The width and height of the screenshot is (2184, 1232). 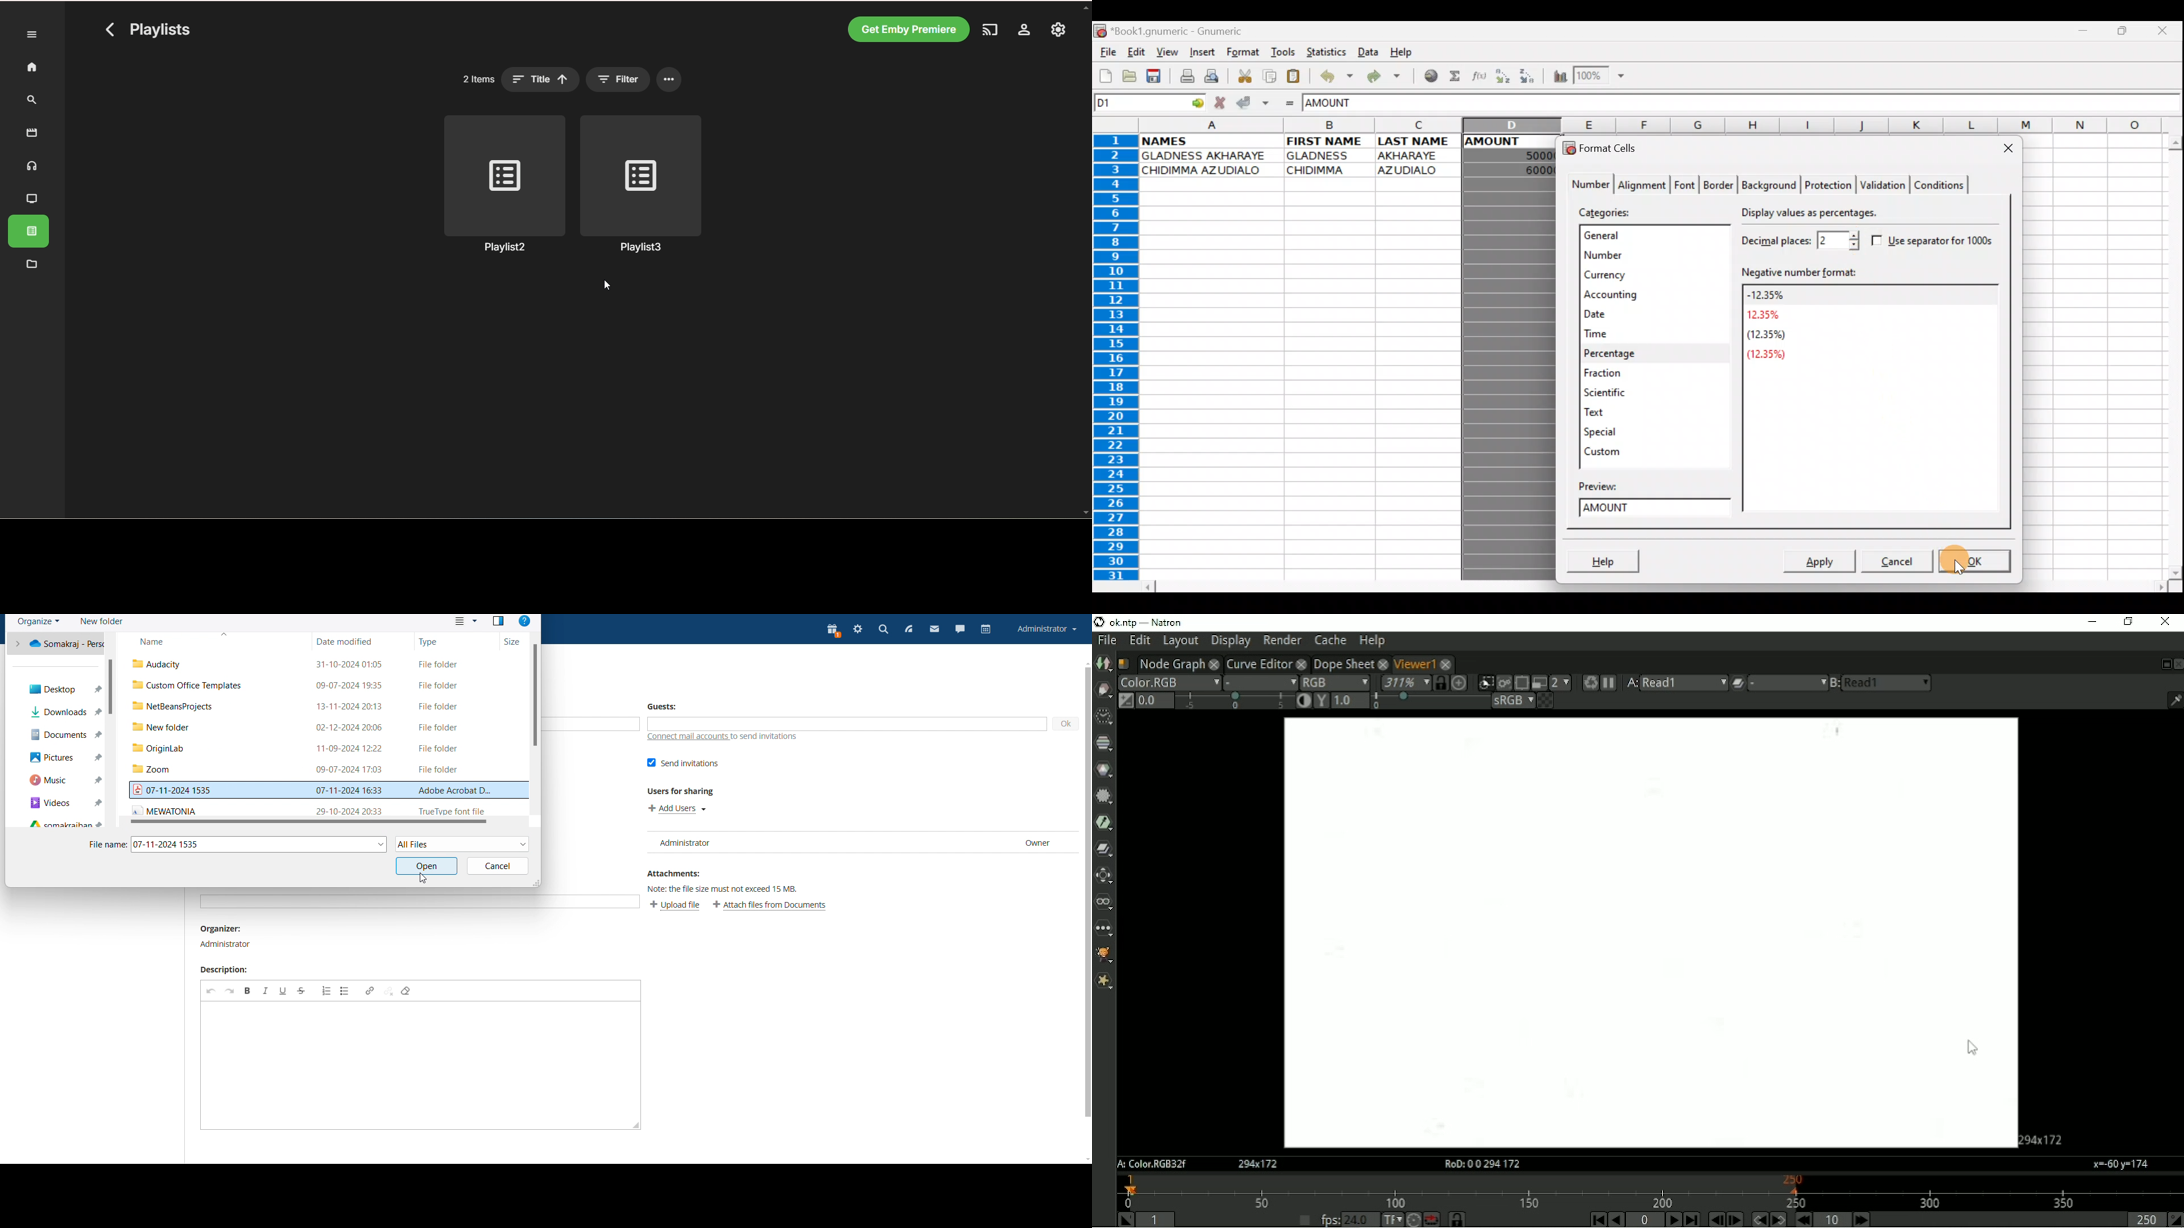 What do you see at coordinates (1504, 77) in the screenshot?
I see `Sort Ascending order` at bounding box center [1504, 77].